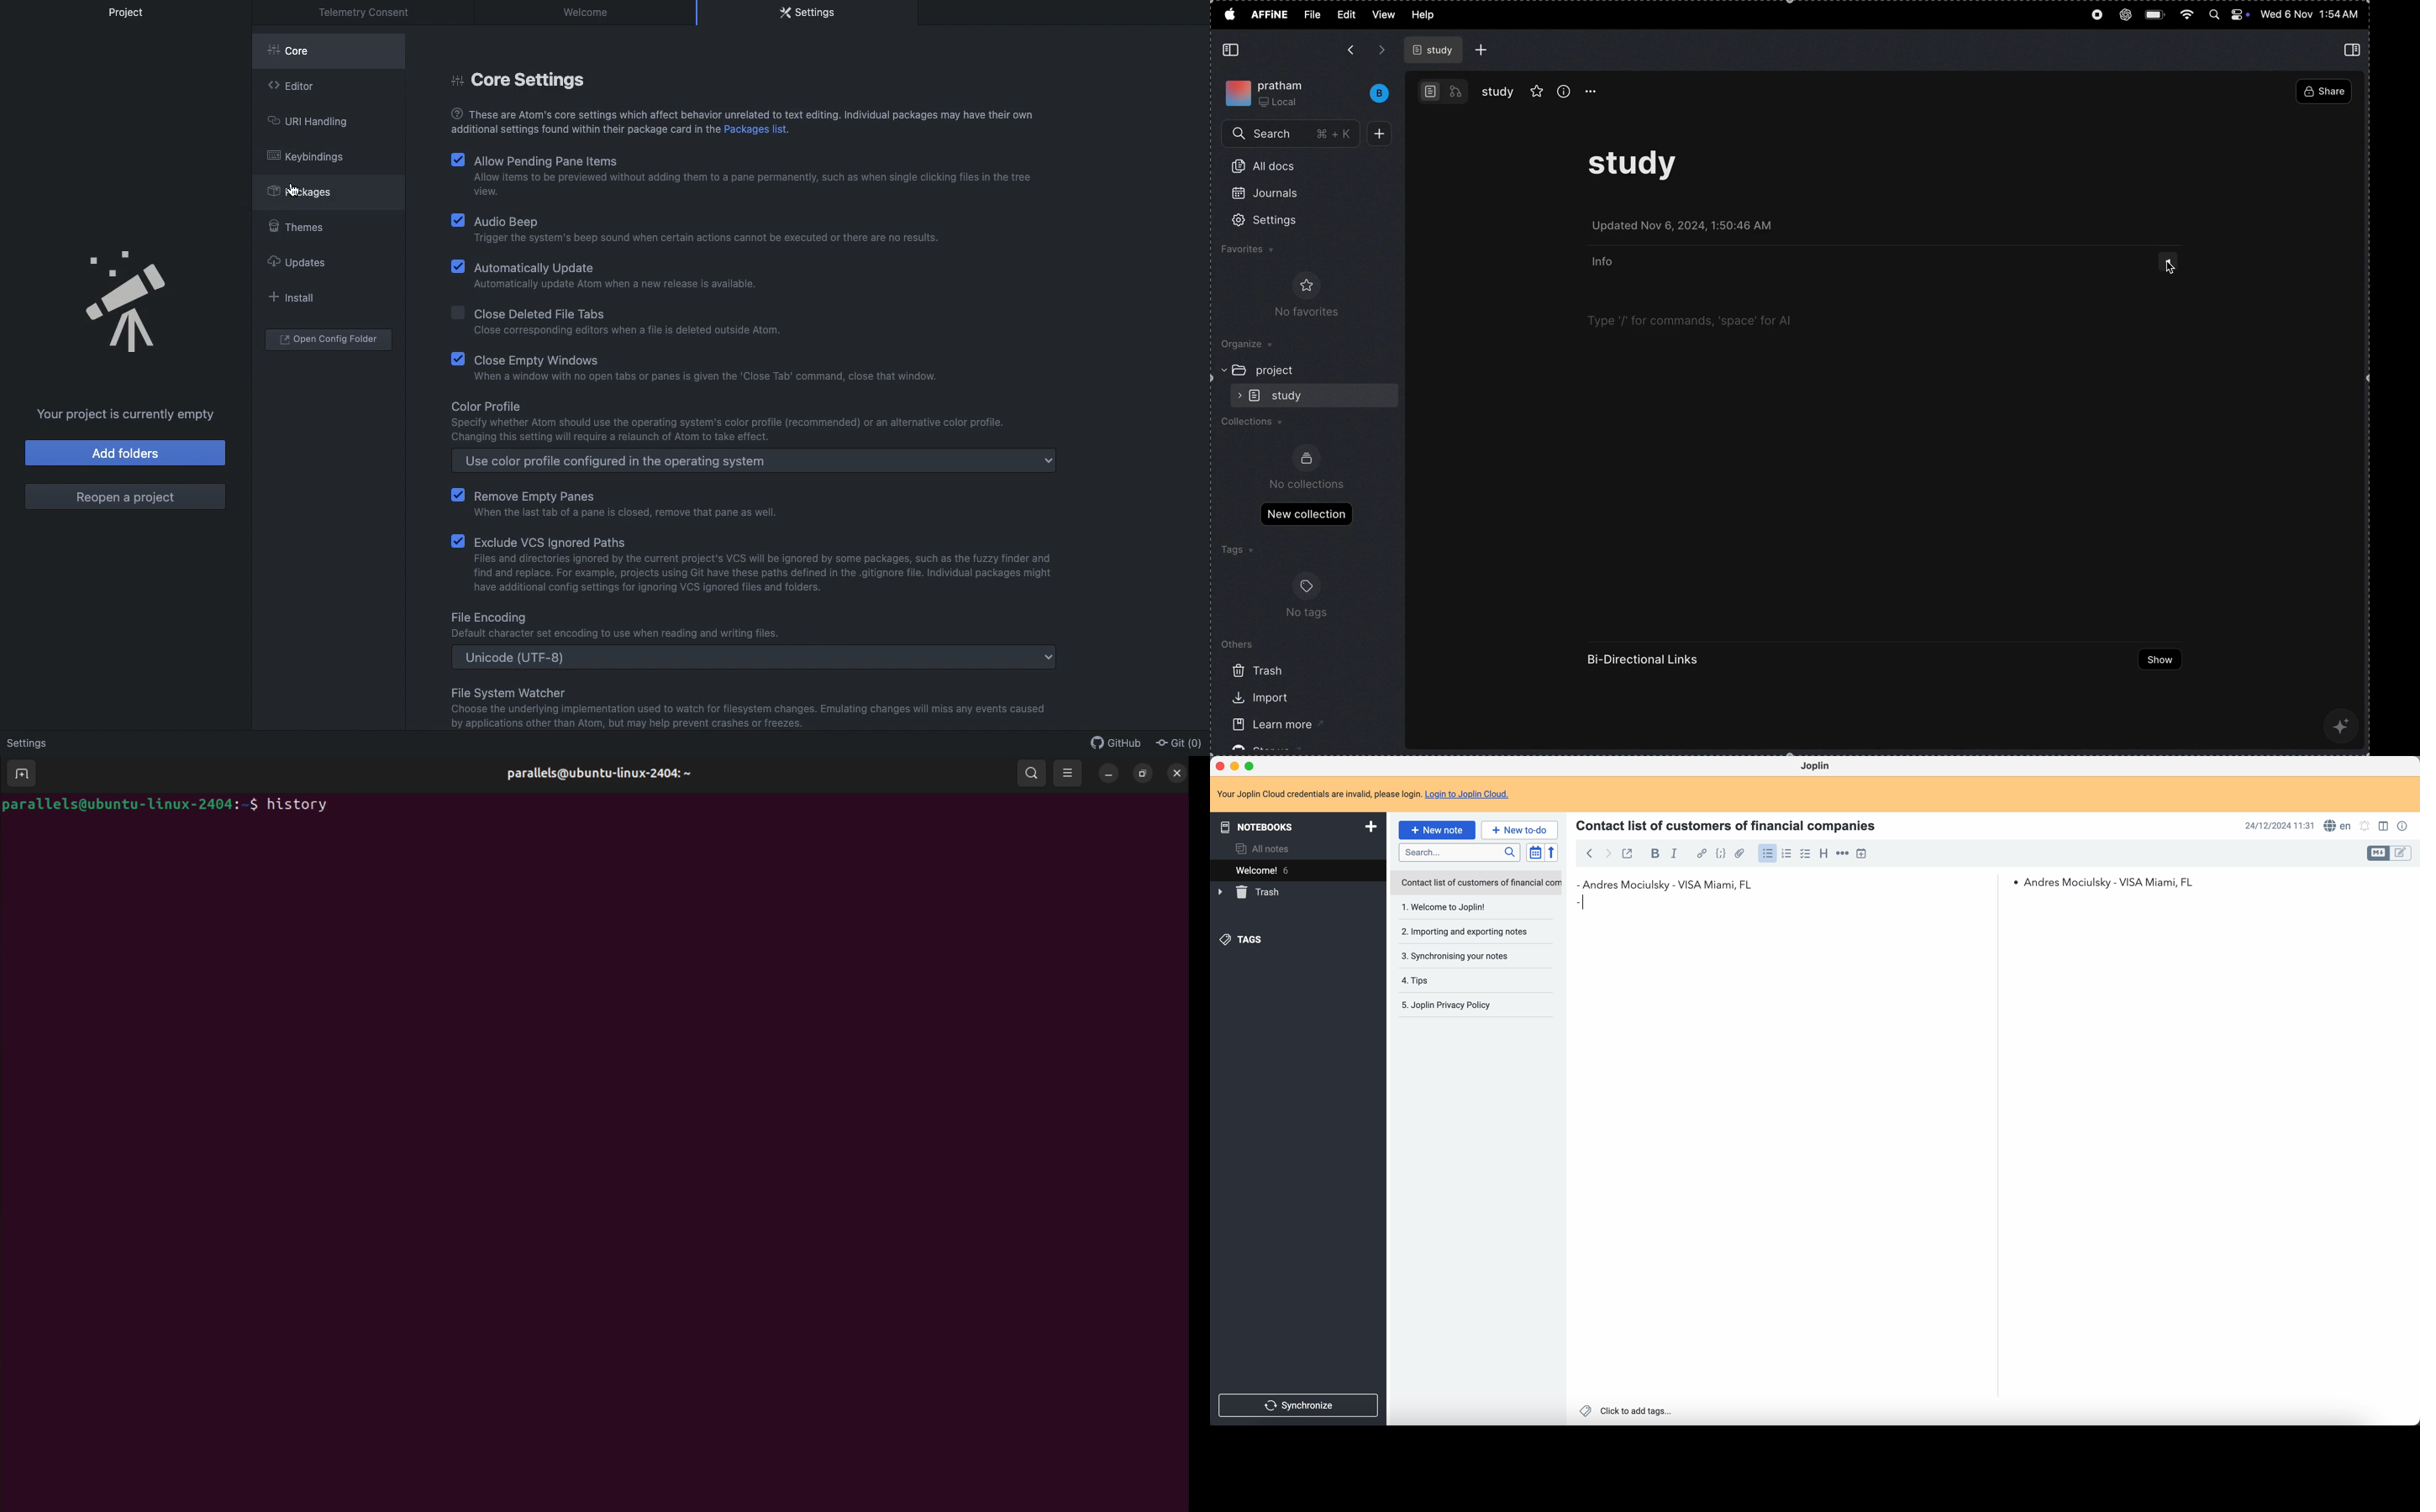 The width and height of the screenshot is (2436, 1512). I want to click on set notifications, so click(2365, 826).